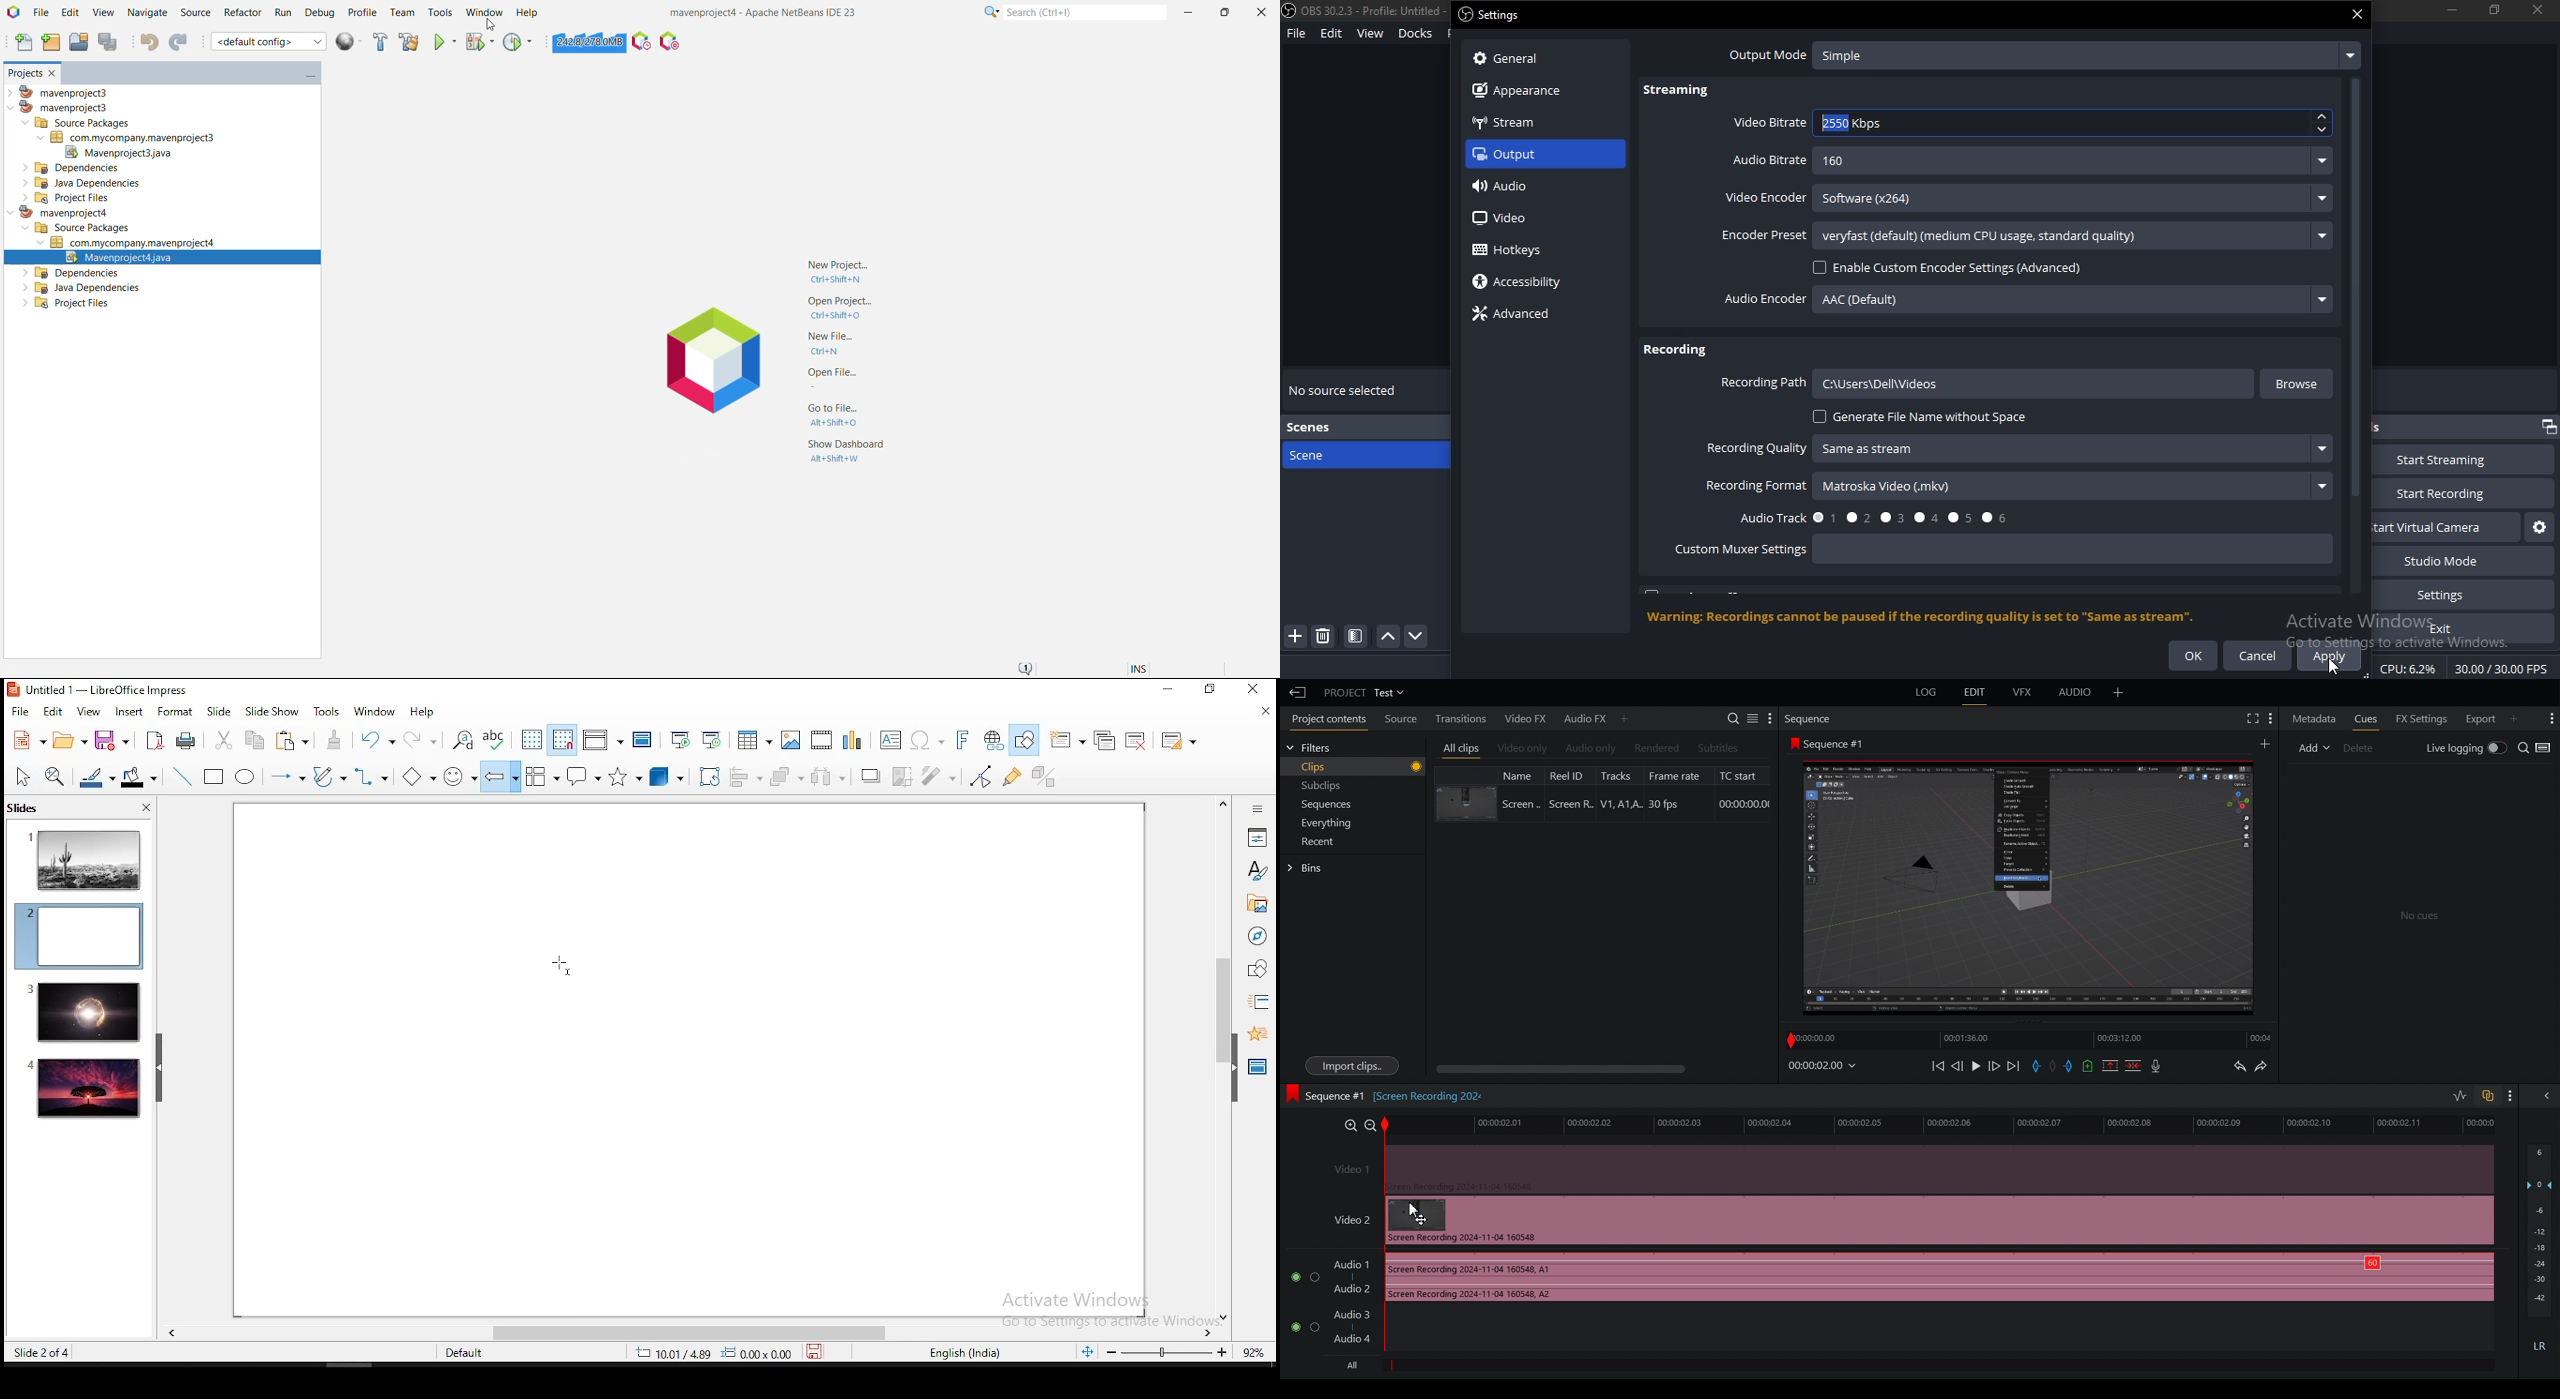 Image resolution: width=2576 pixels, height=1400 pixels. Describe the element at coordinates (111, 743) in the screenshot. I see `save` at that location.